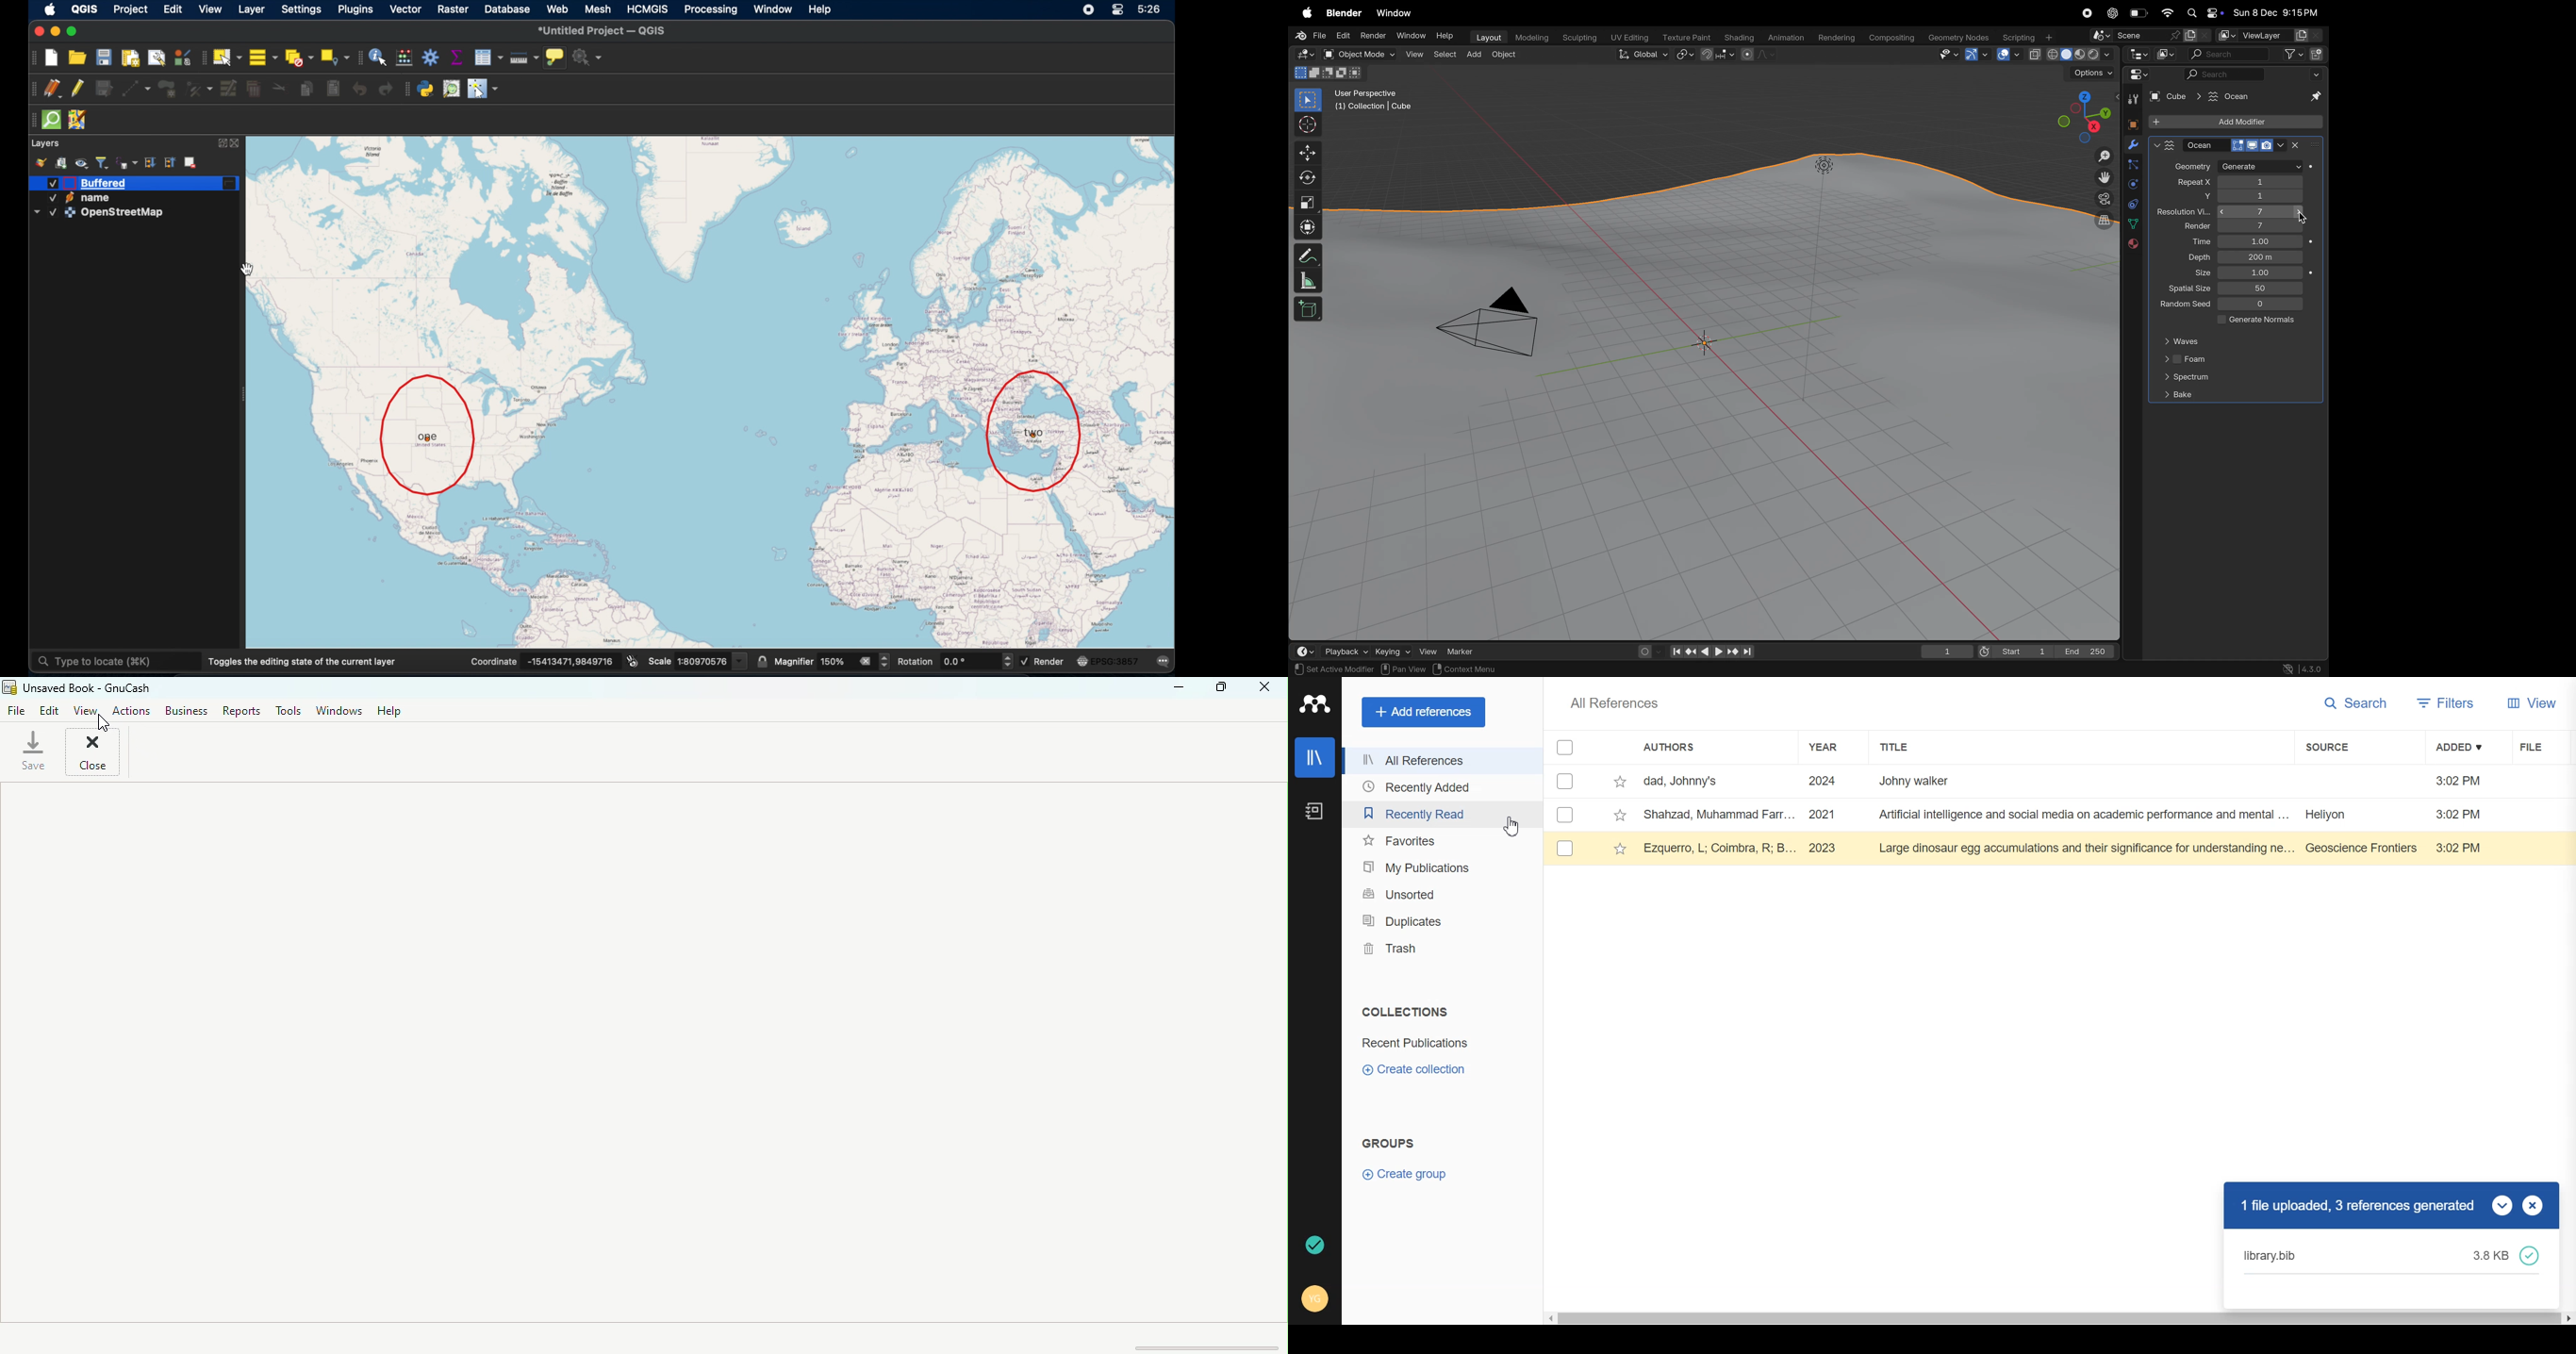 The width and height of the screenshot is (2576, 1372). What do you see at coordinates (2301, 216) in the screenshot?
I see `cursor` at bounding box center [2301, 216].